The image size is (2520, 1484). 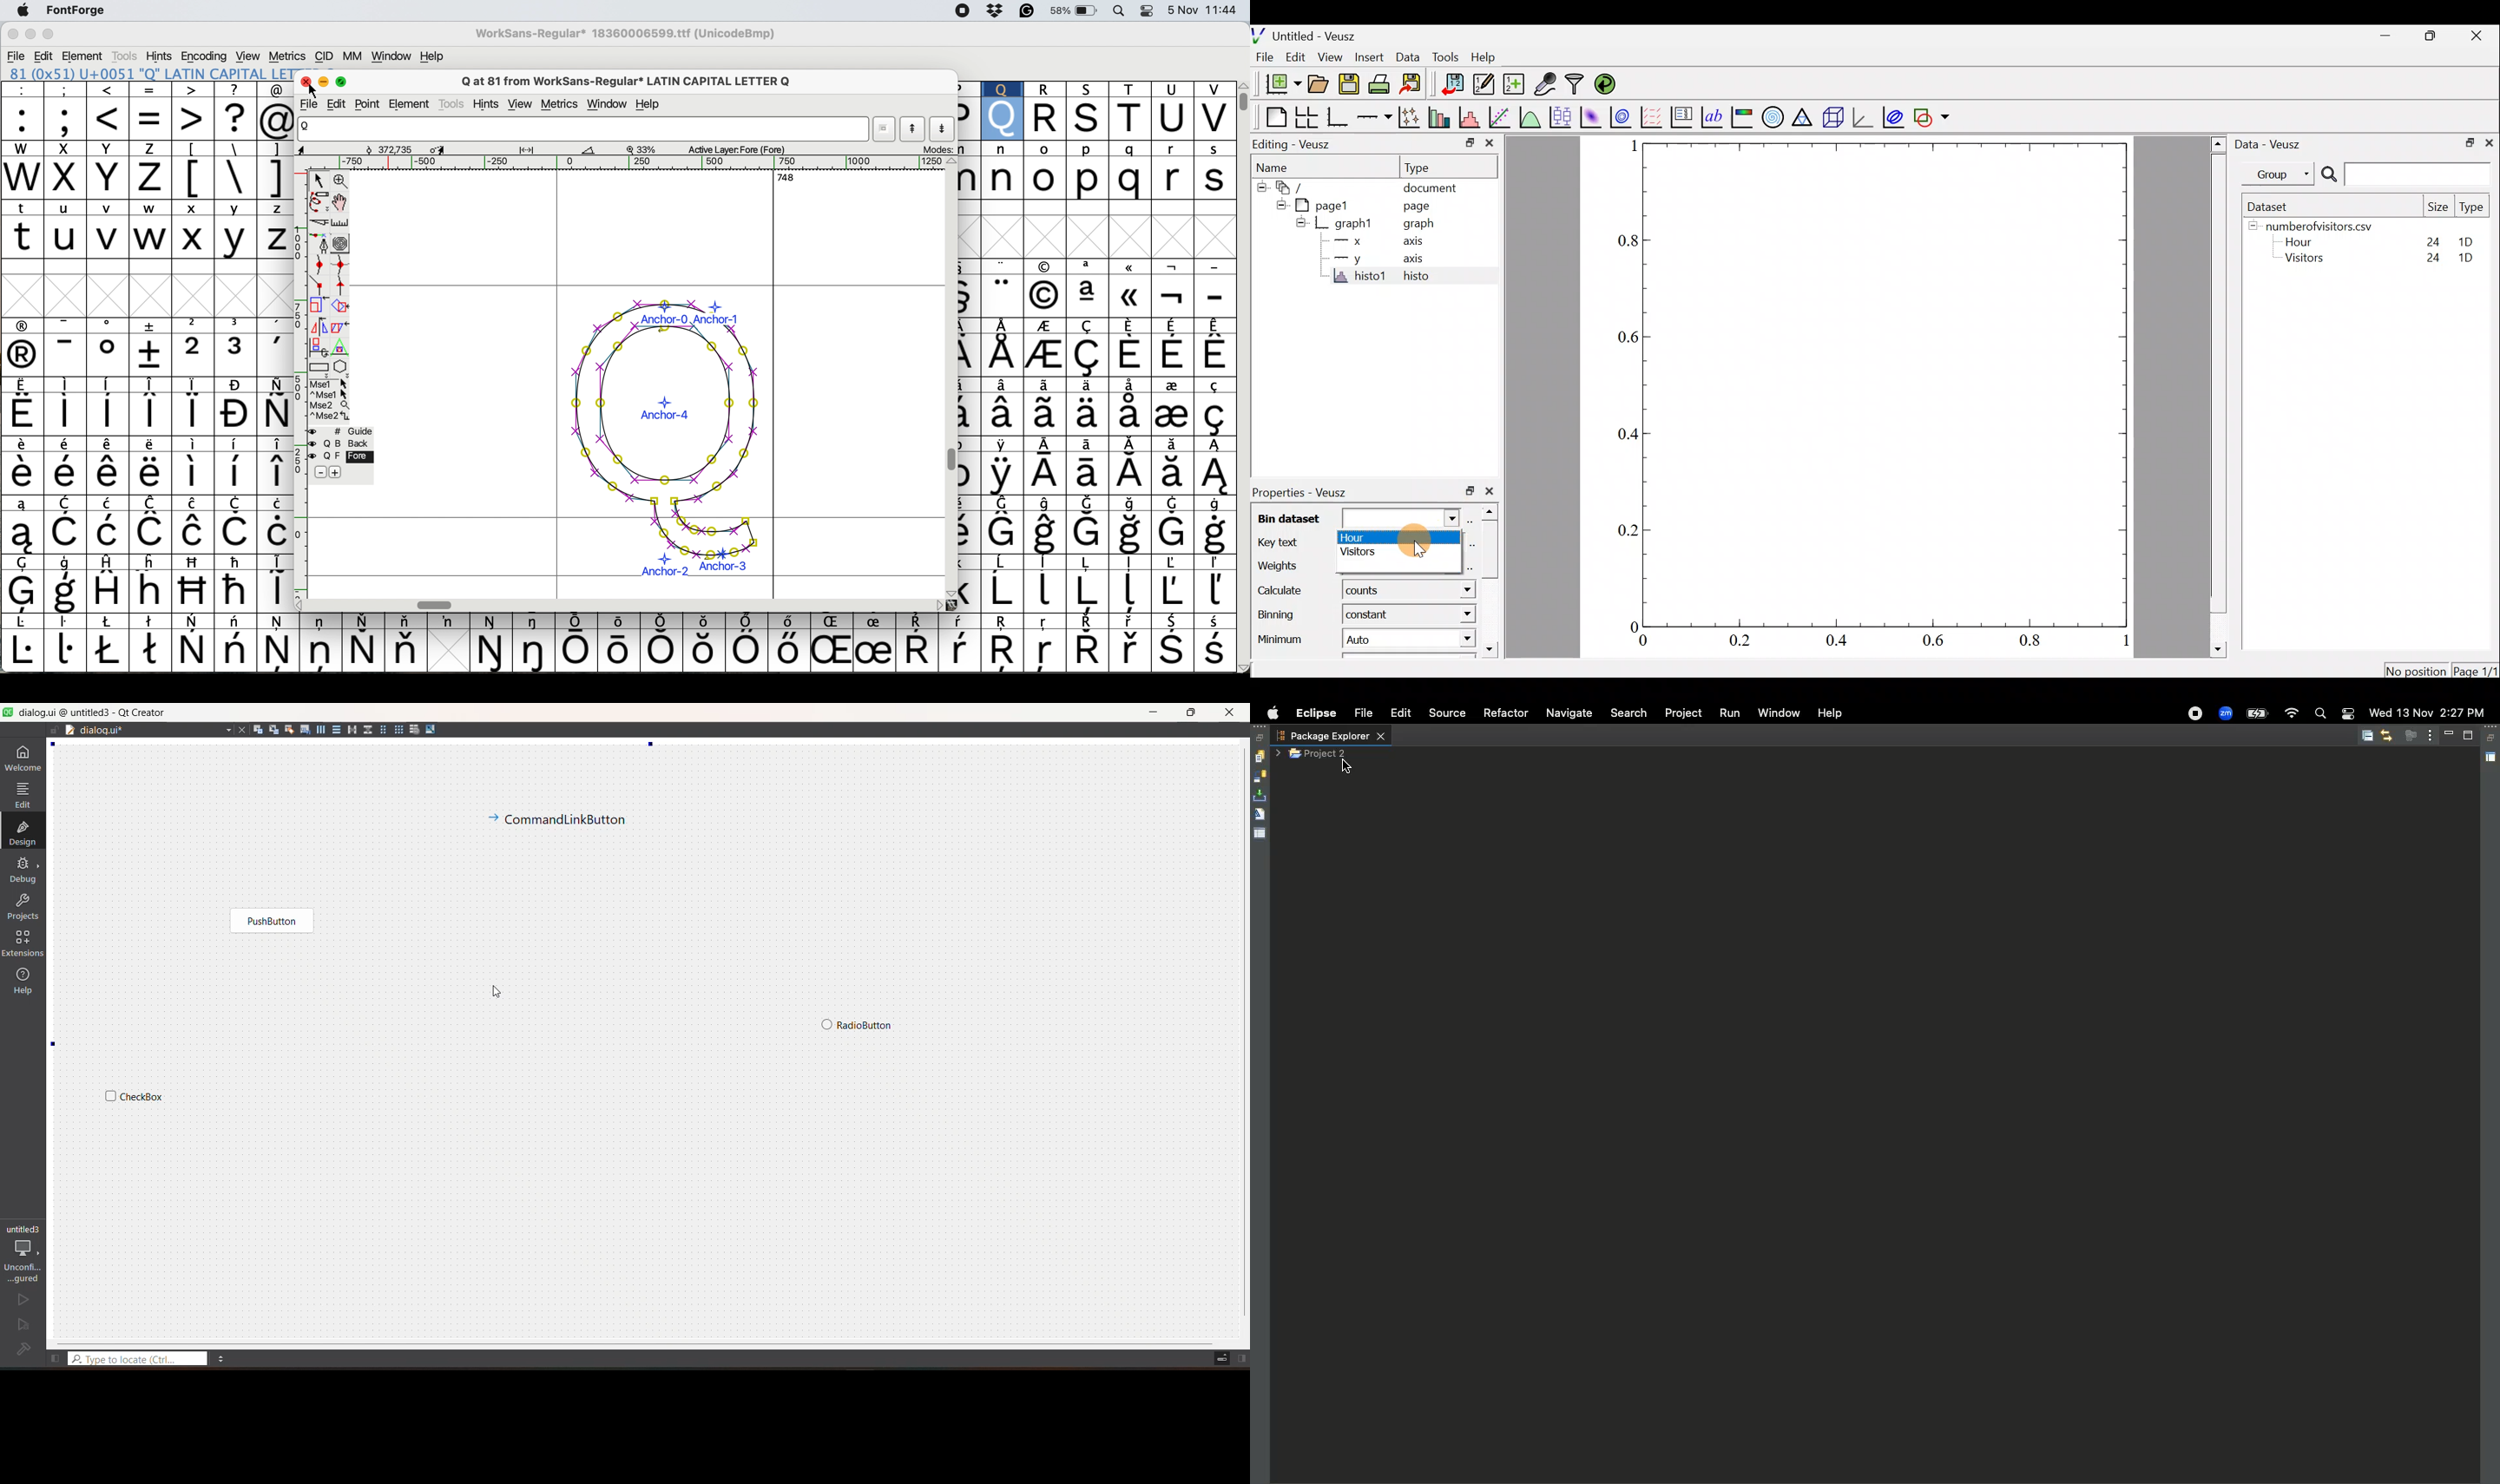 What do you see at coordinates (996, 12) in the screenshot?
I see `dropbox` at bounding box center [996, 12].